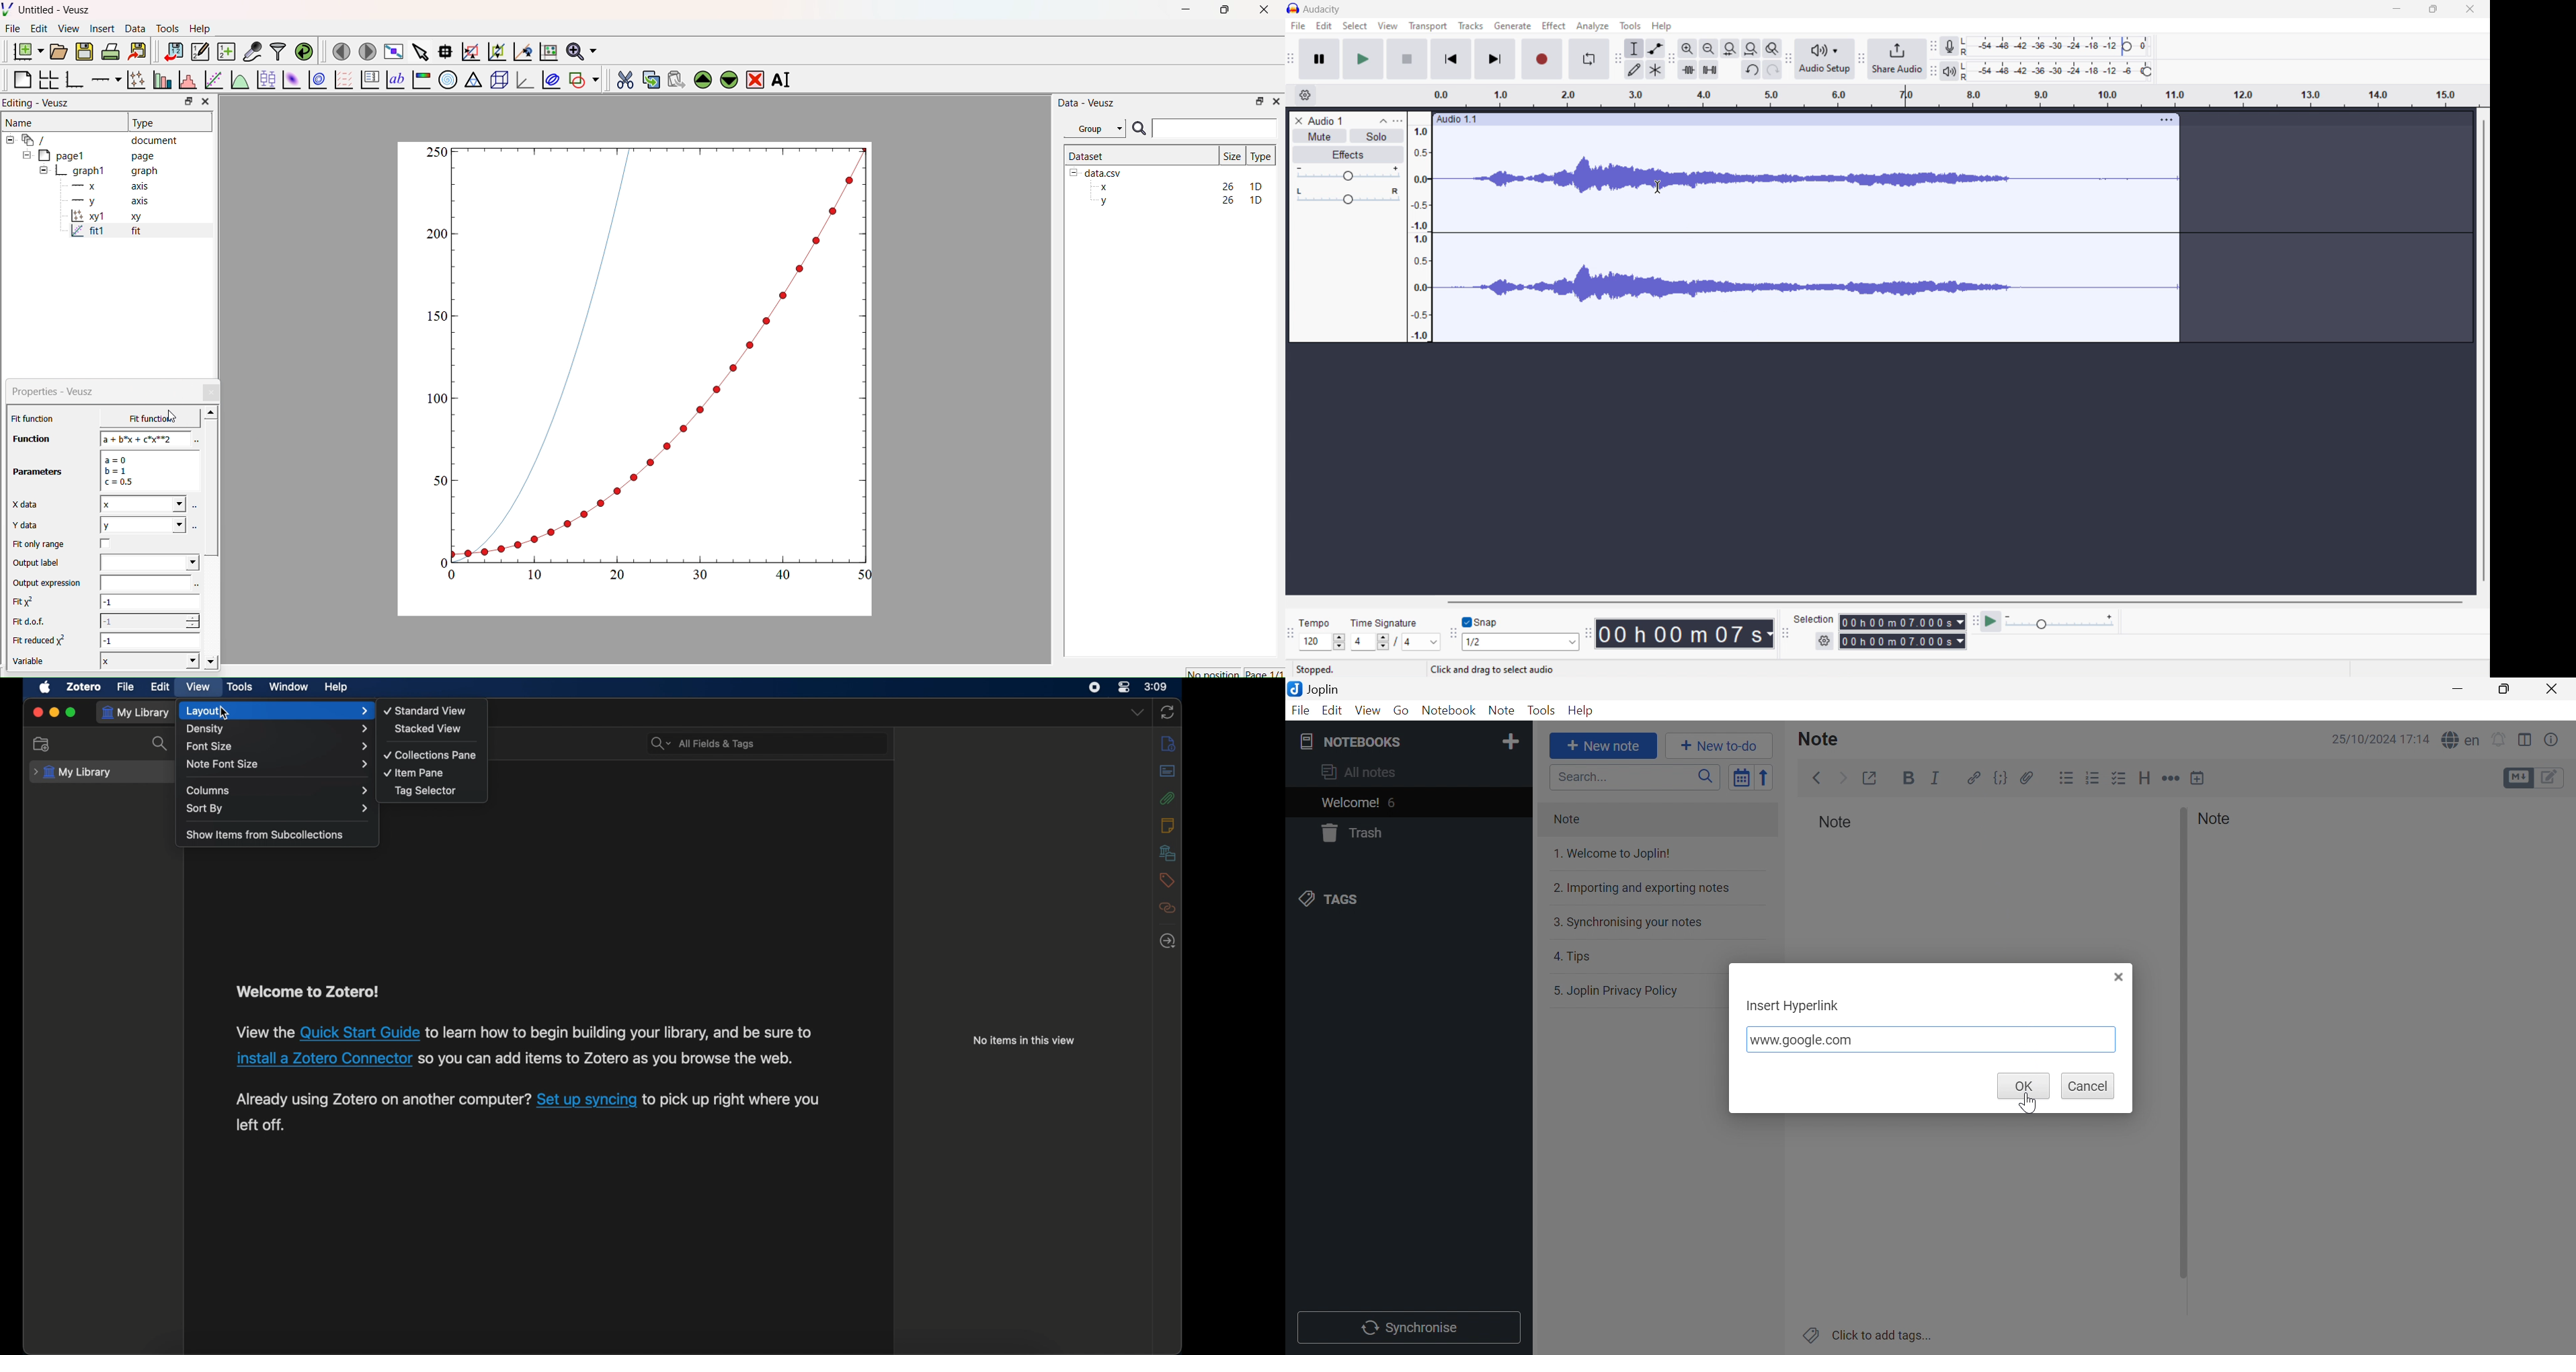 This screenshot has width=2576, height=1372. I want to click on Checkbox, so click(2120, 778).